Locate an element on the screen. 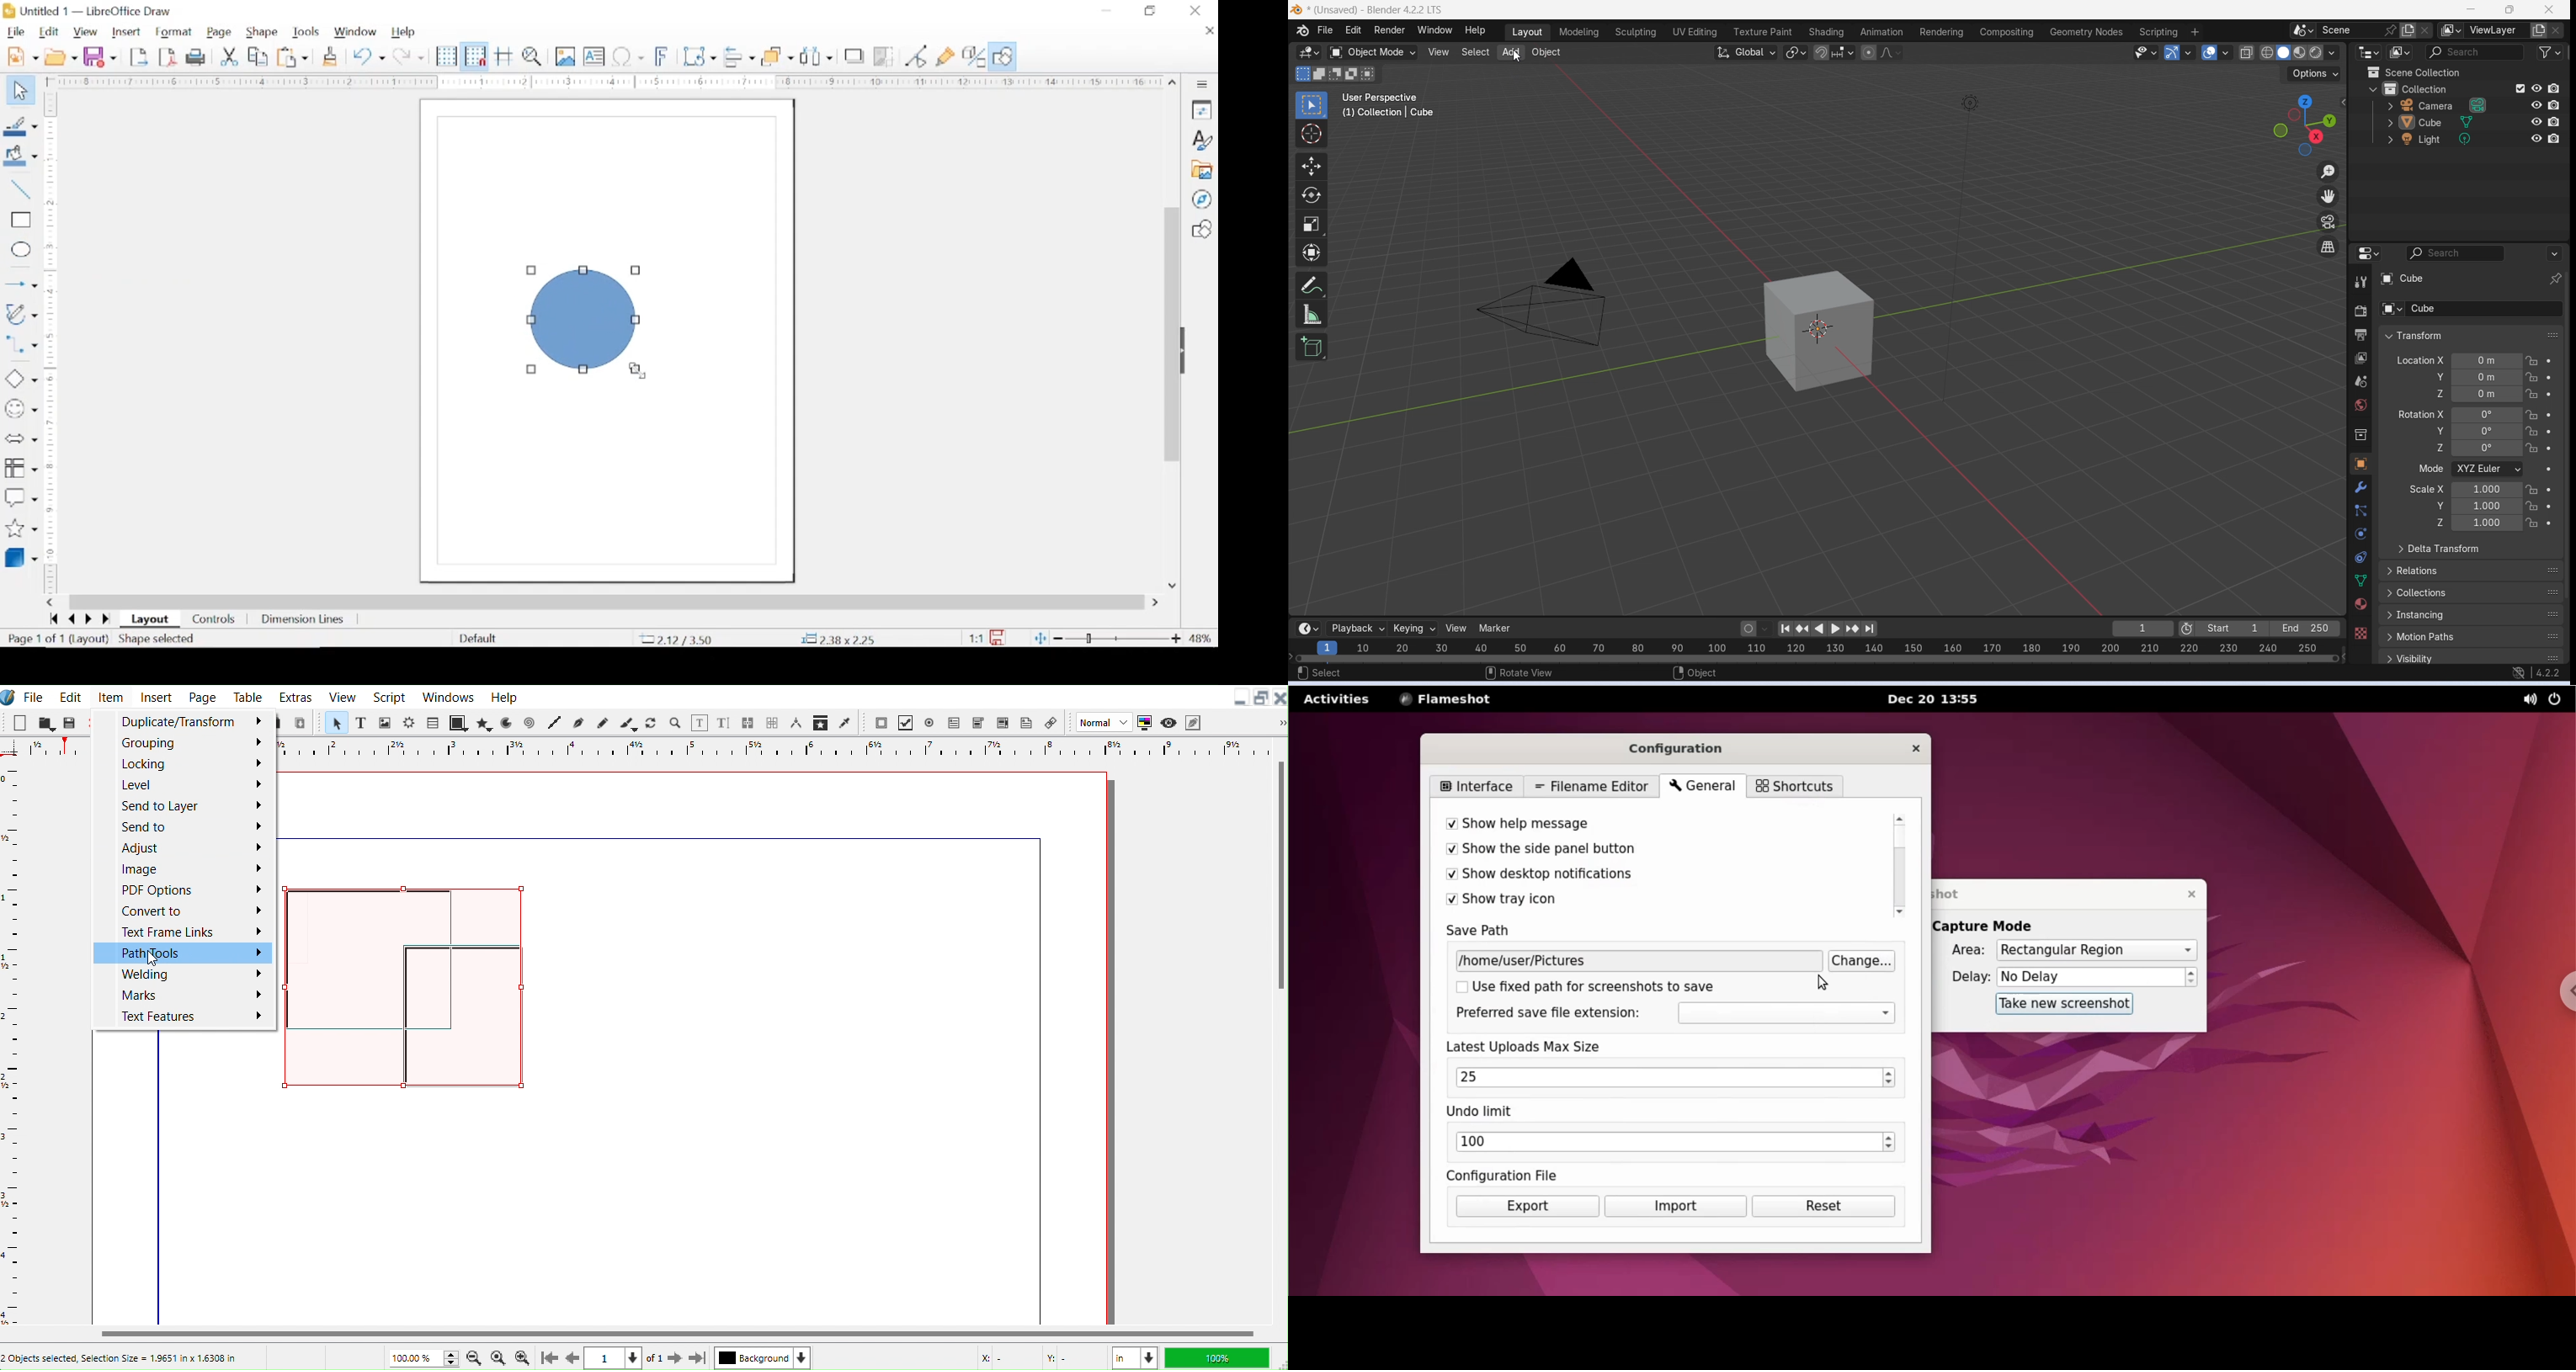 The width and height of the screenshot is (2576, 1372). resize handle is located at coordinates (584, 270).